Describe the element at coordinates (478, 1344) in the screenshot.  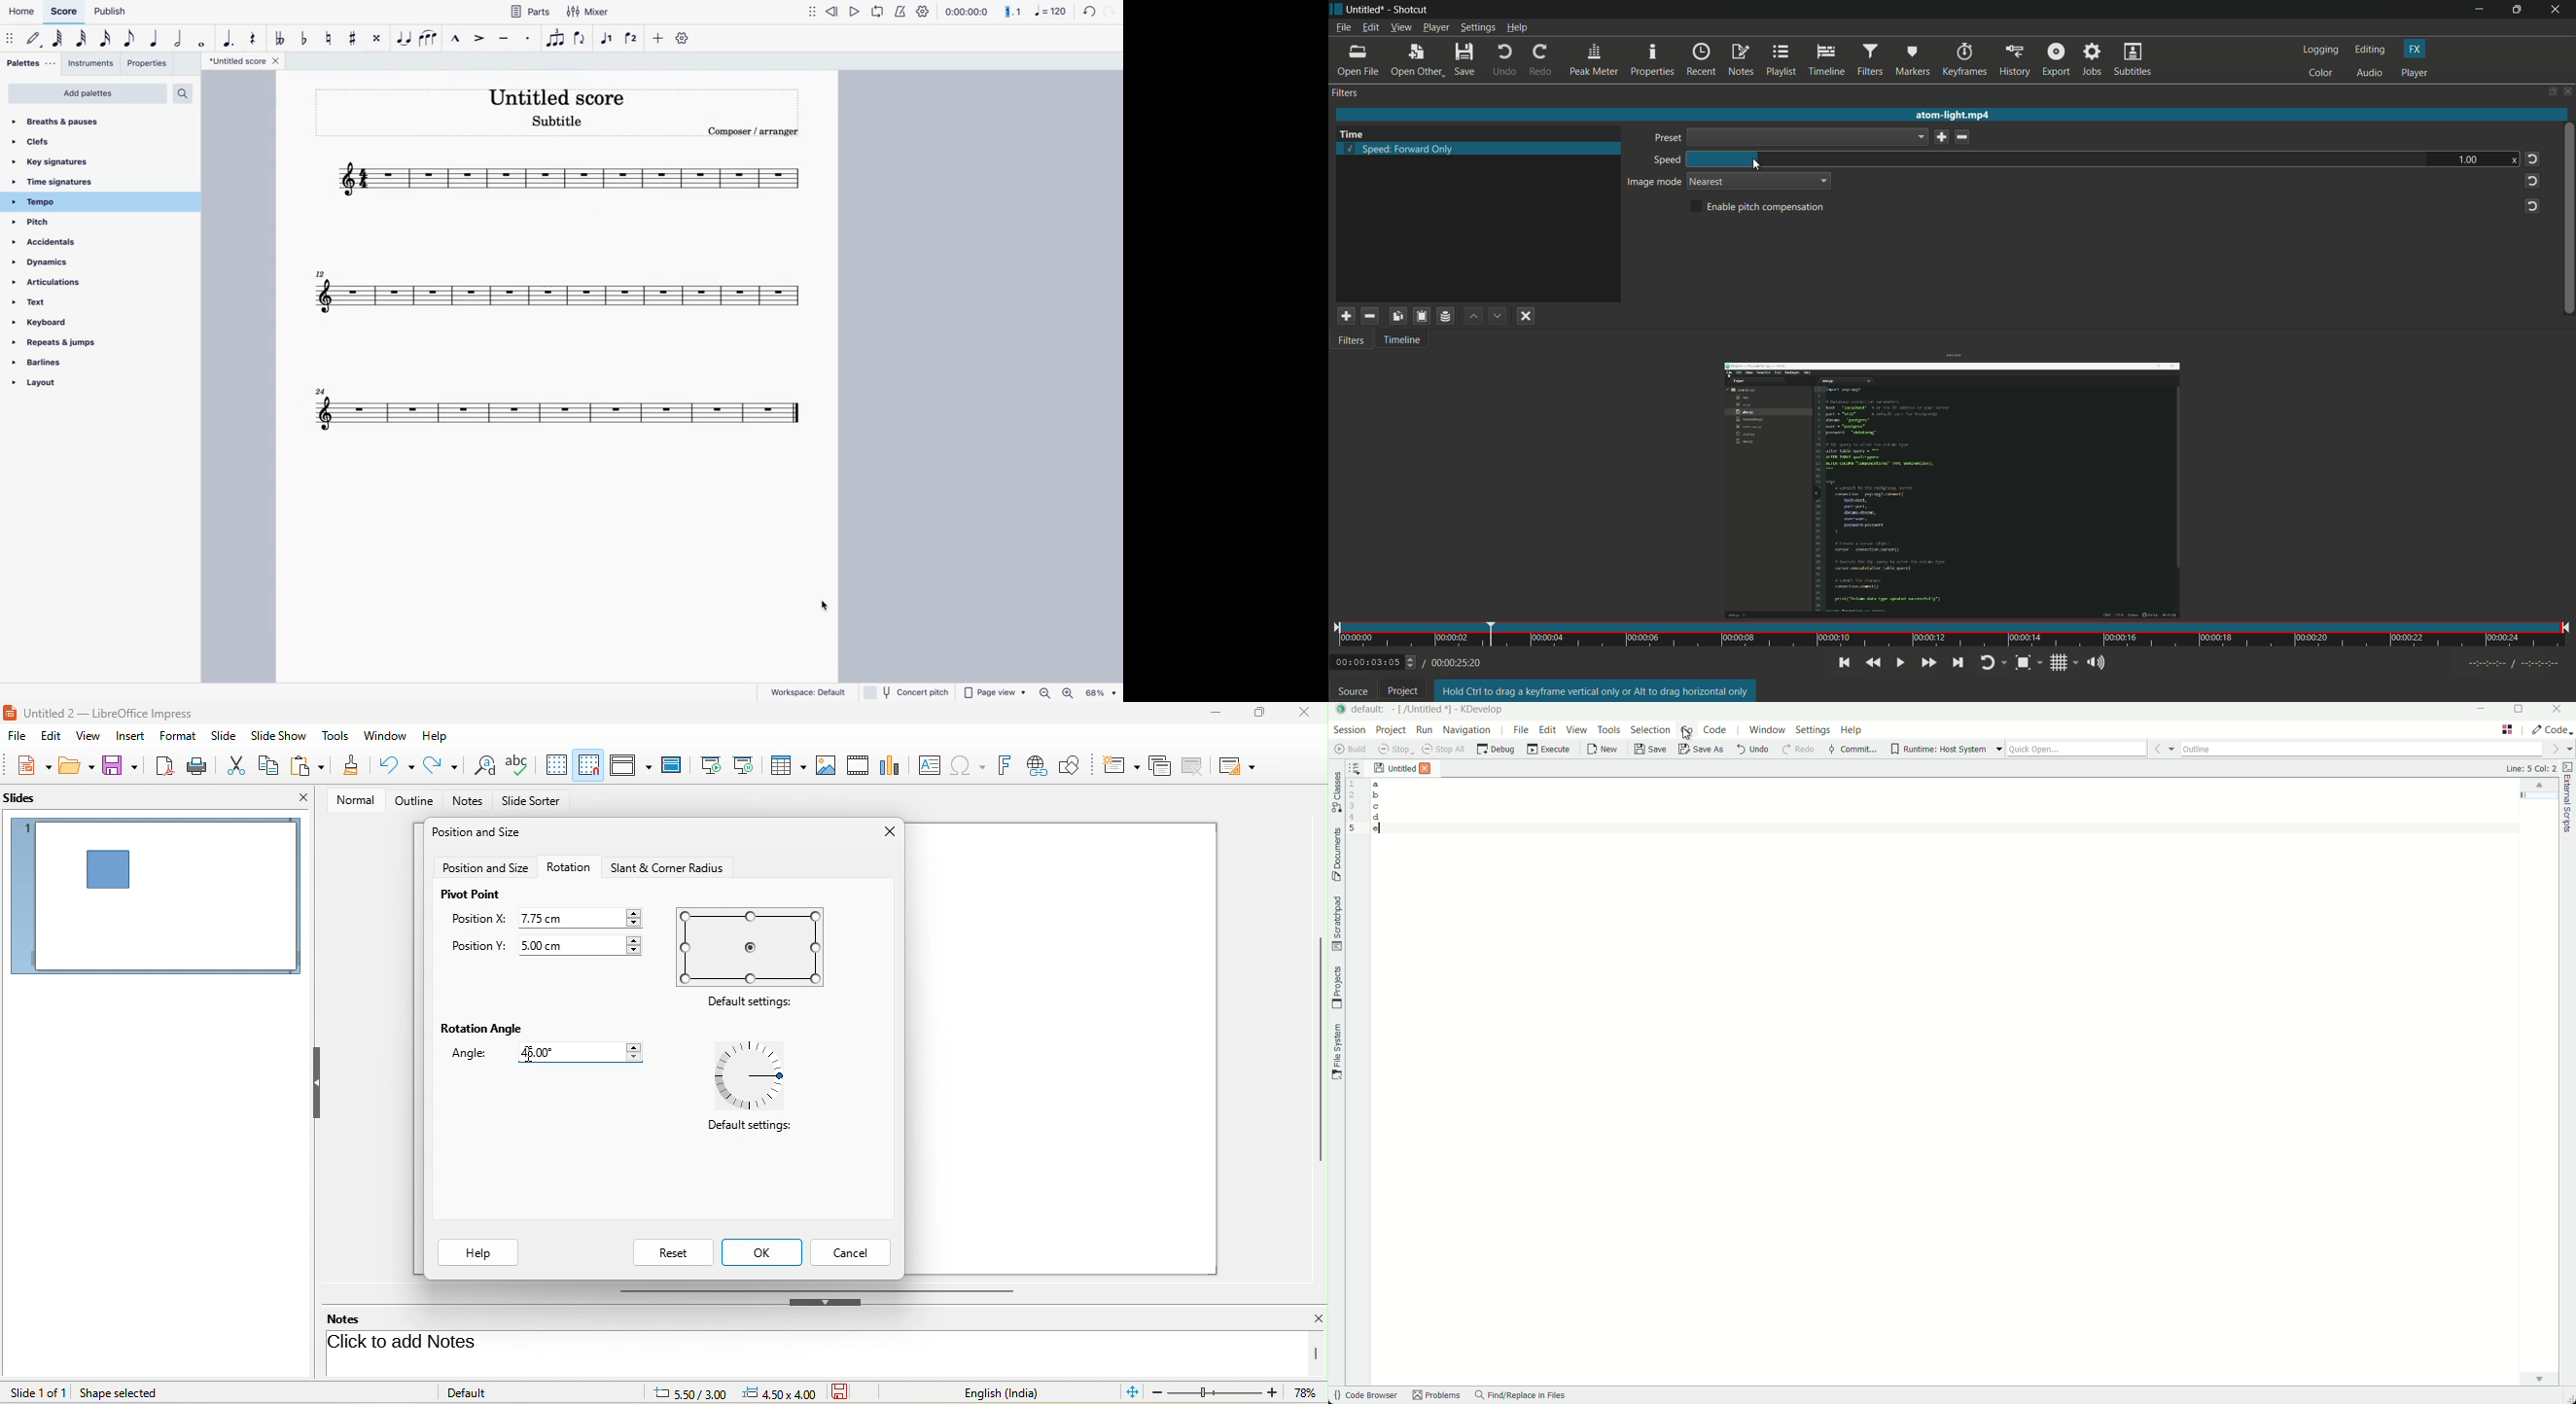
I see `click to add notes` at that location.